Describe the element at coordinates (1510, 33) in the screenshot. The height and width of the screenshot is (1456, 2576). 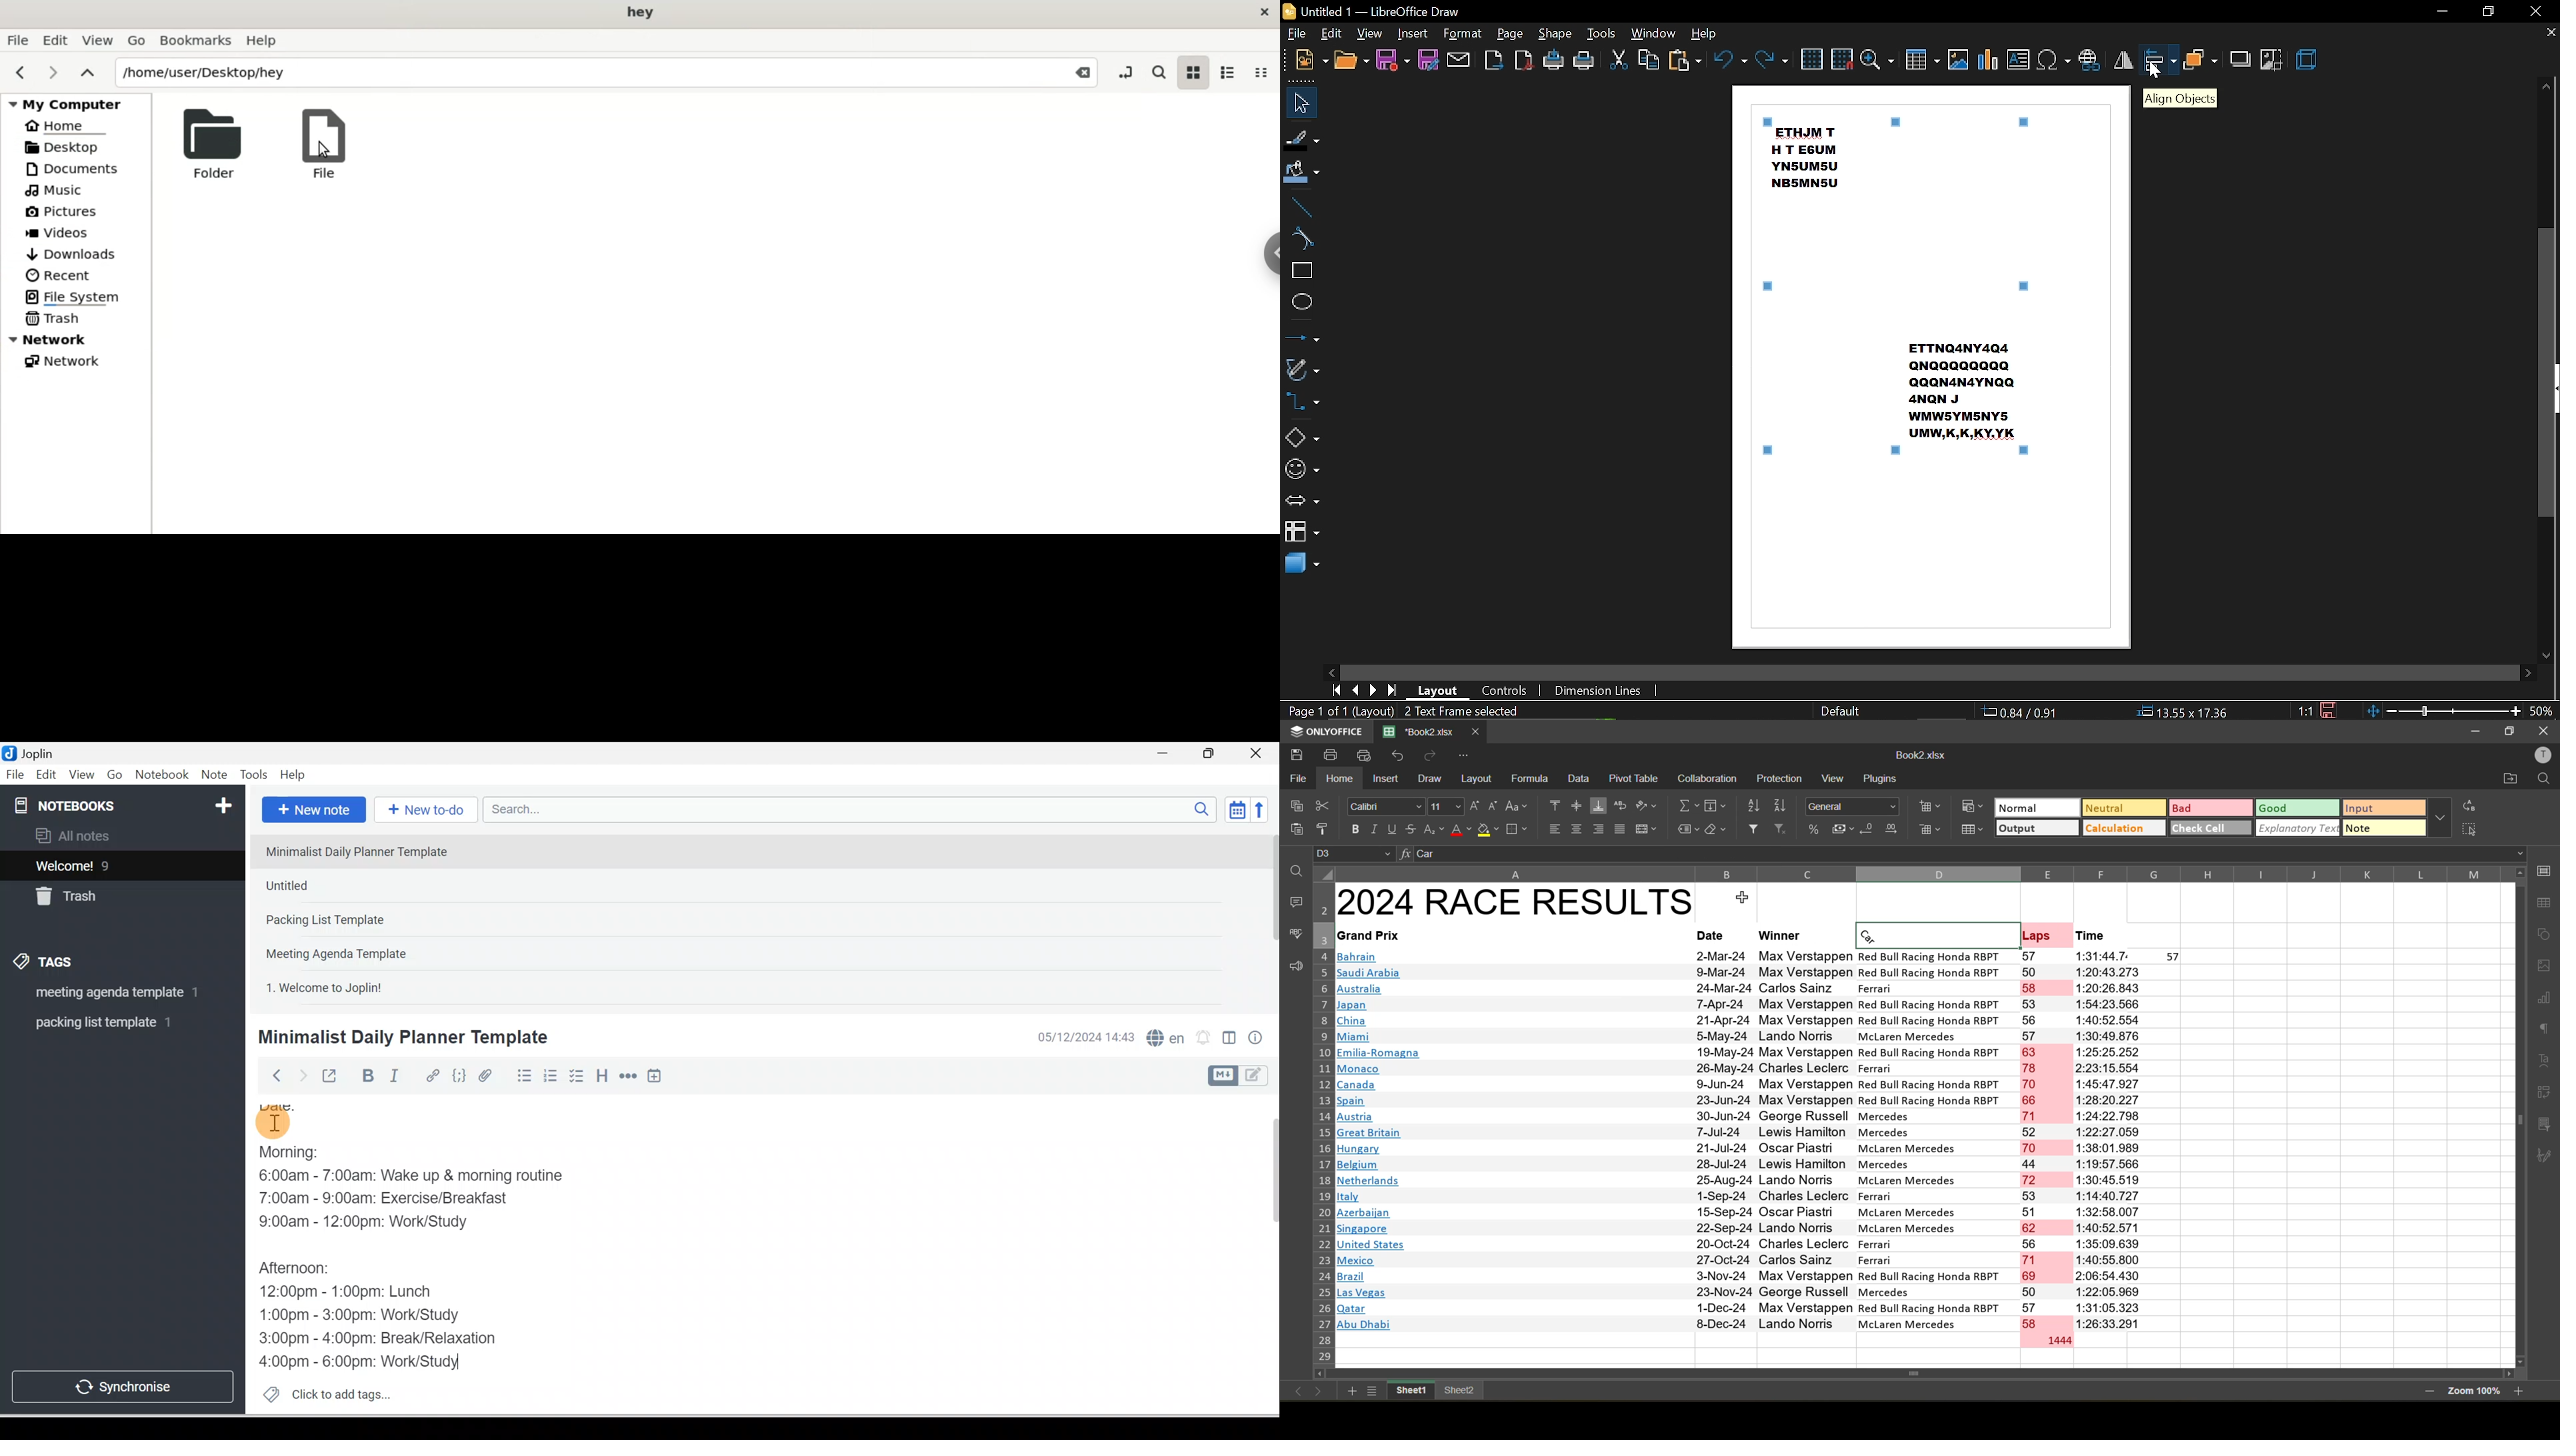
I see `page` at that location.